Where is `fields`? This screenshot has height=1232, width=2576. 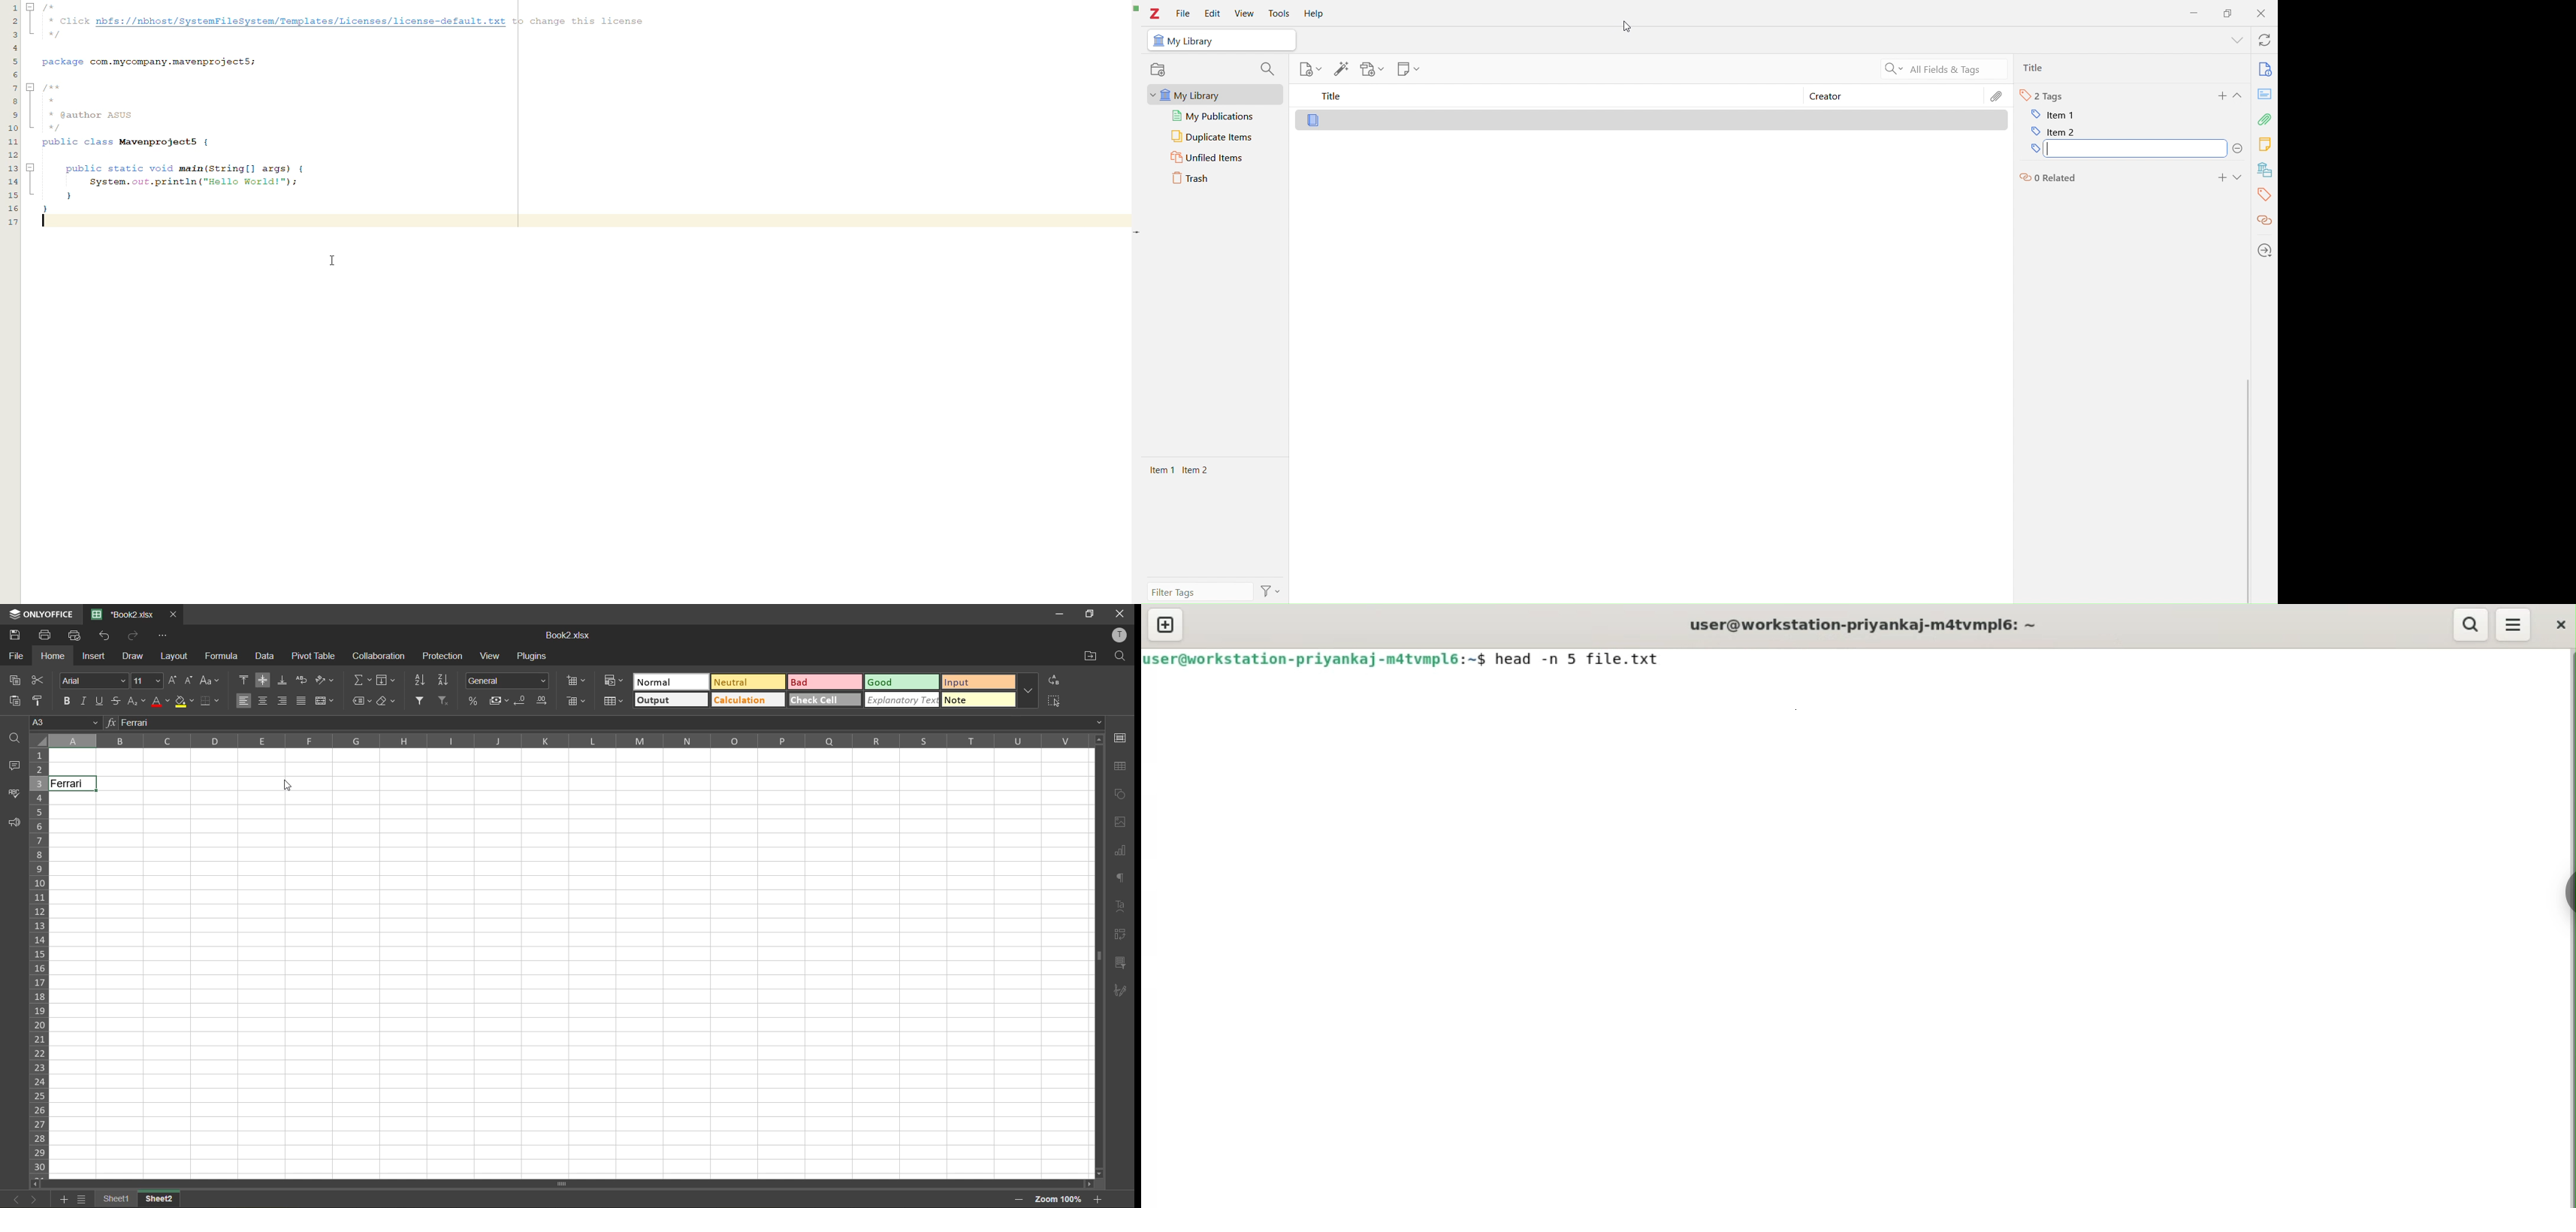
fields is located at coordinates (388, 680).